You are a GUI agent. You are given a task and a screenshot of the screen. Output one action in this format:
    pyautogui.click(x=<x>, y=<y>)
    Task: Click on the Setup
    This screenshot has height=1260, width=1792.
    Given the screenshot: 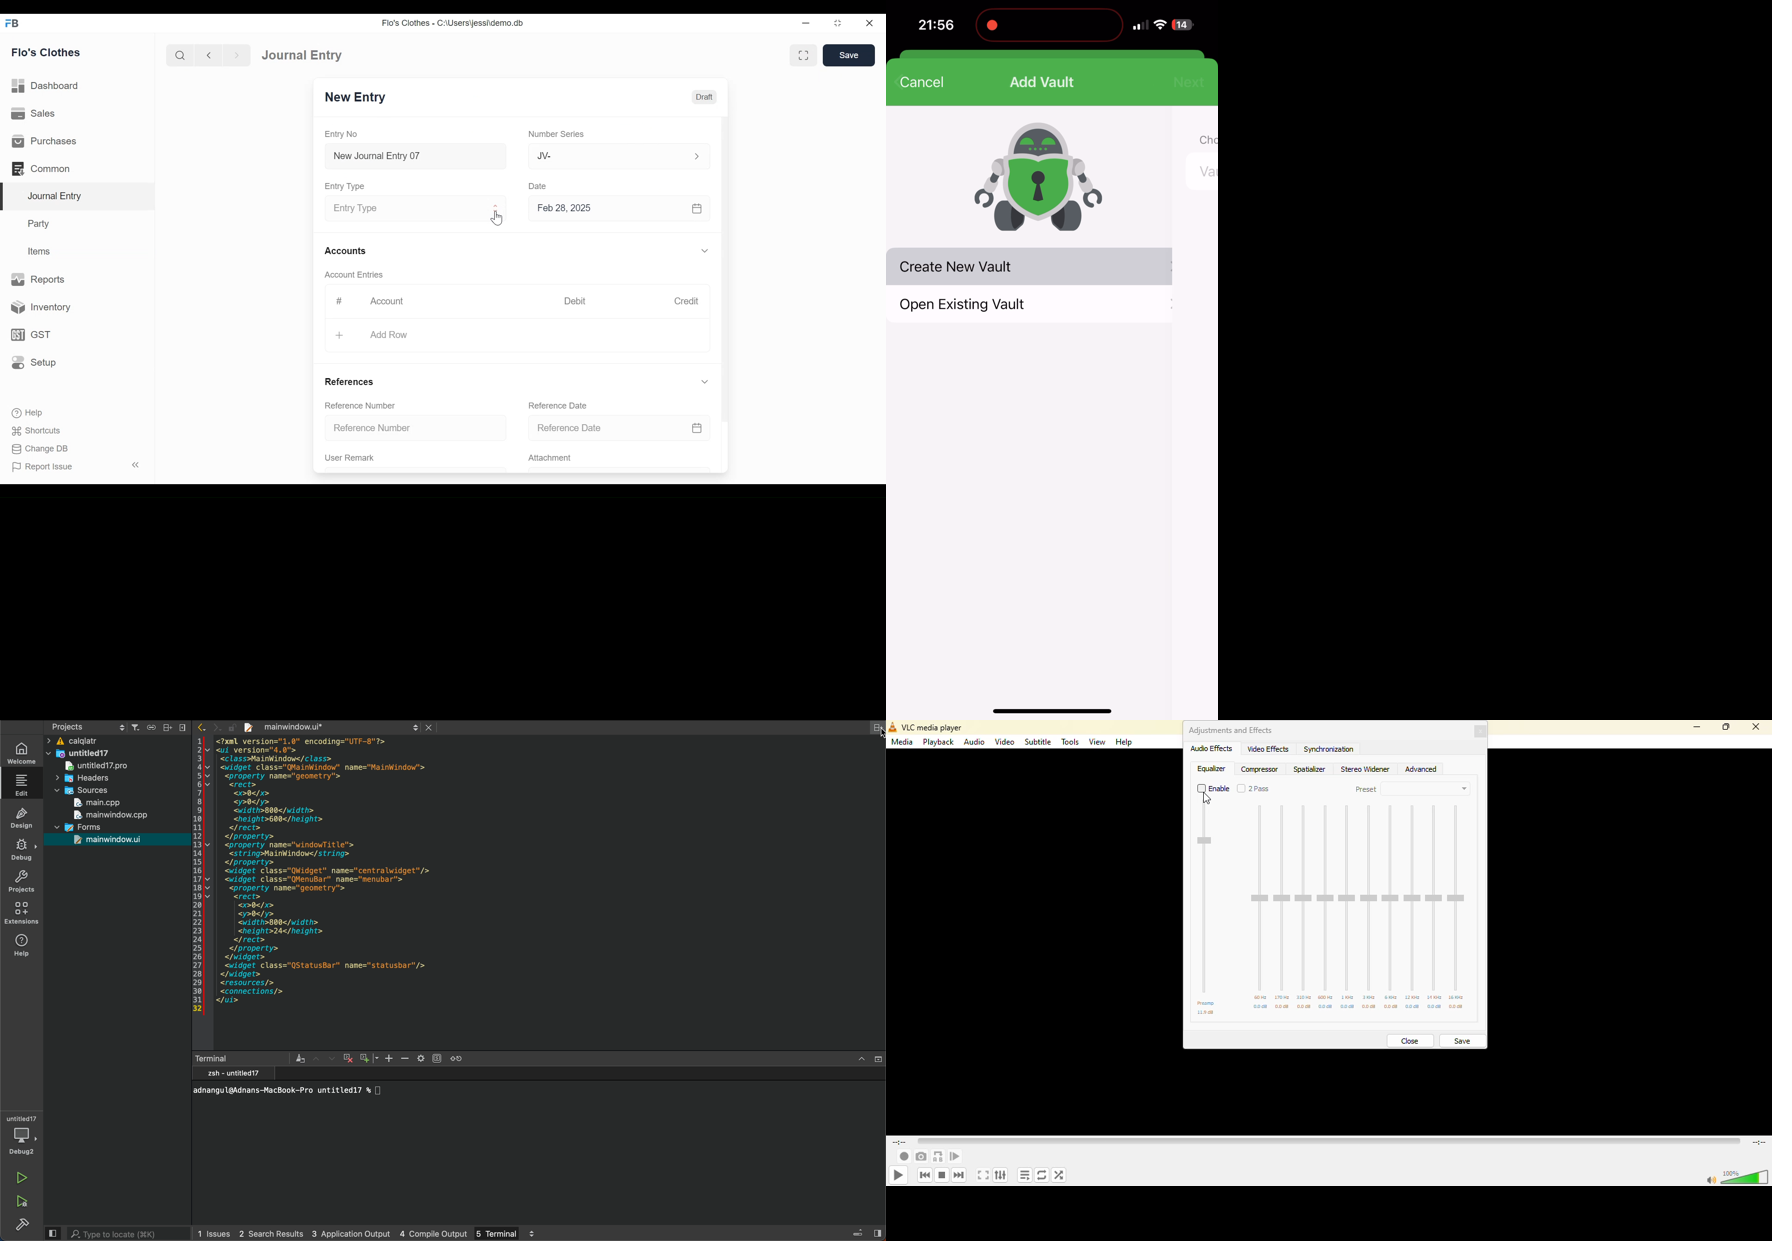 What is the action you would take?
    pyautogui.click(x=34, y=362)
    